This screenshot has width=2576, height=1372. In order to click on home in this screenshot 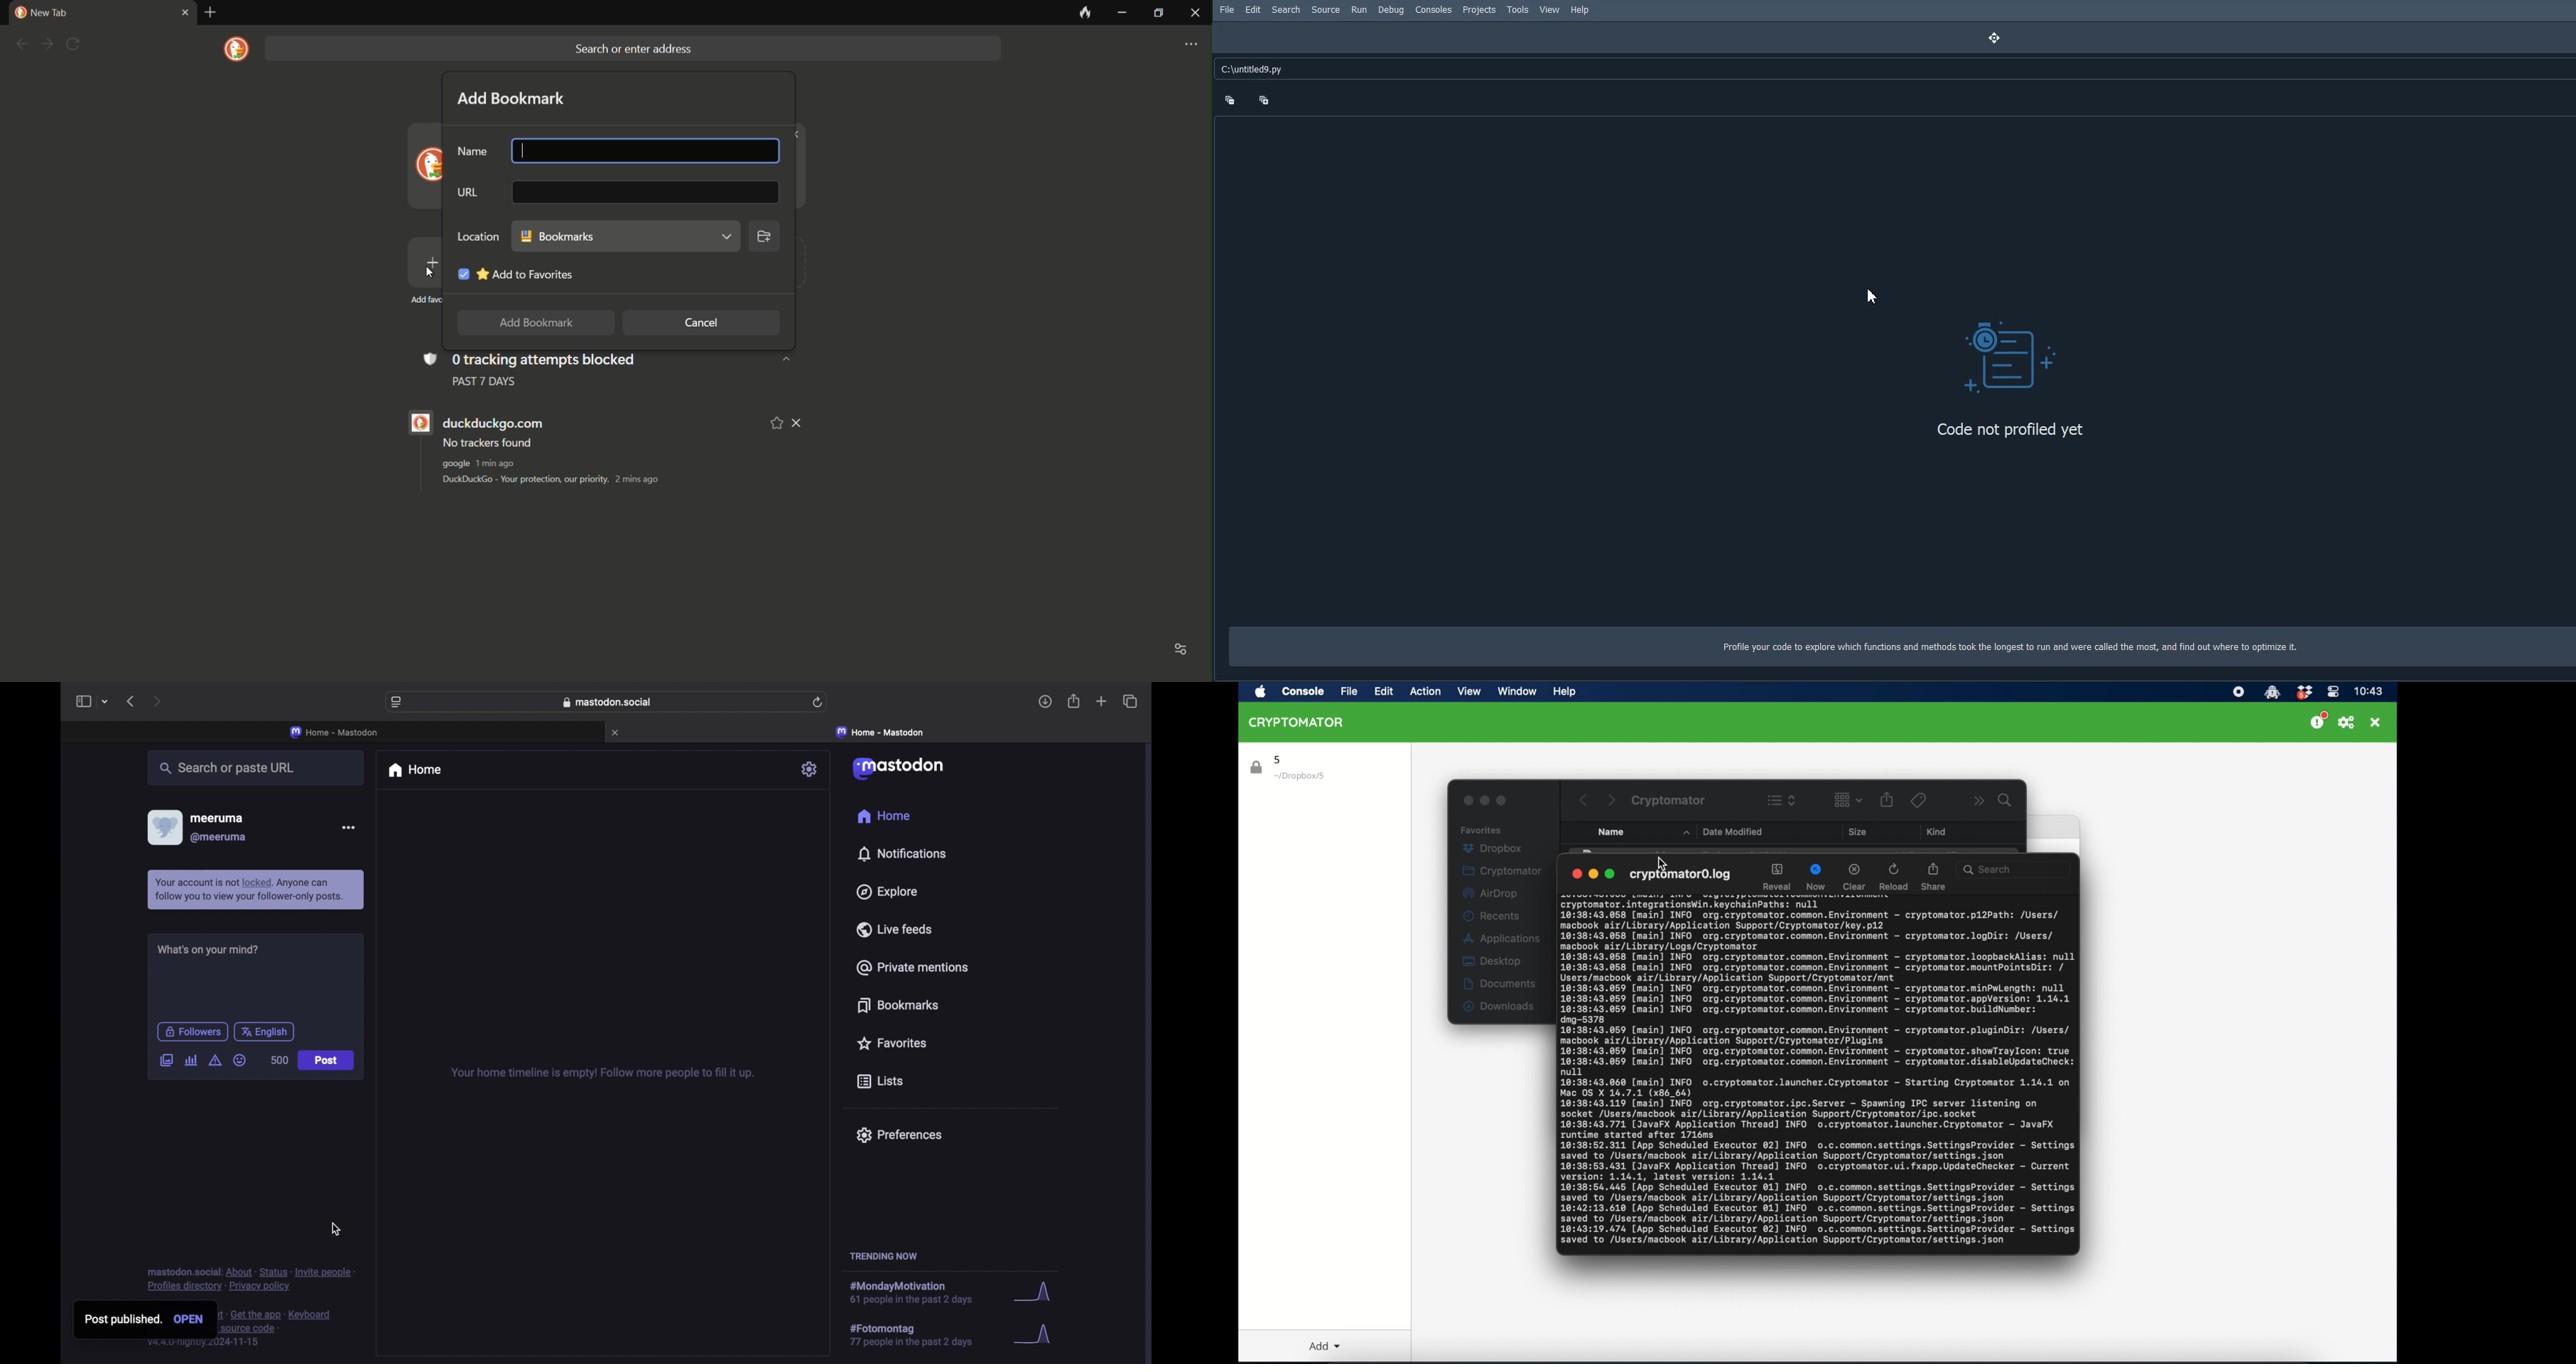, I will do `click(883, 816)`.